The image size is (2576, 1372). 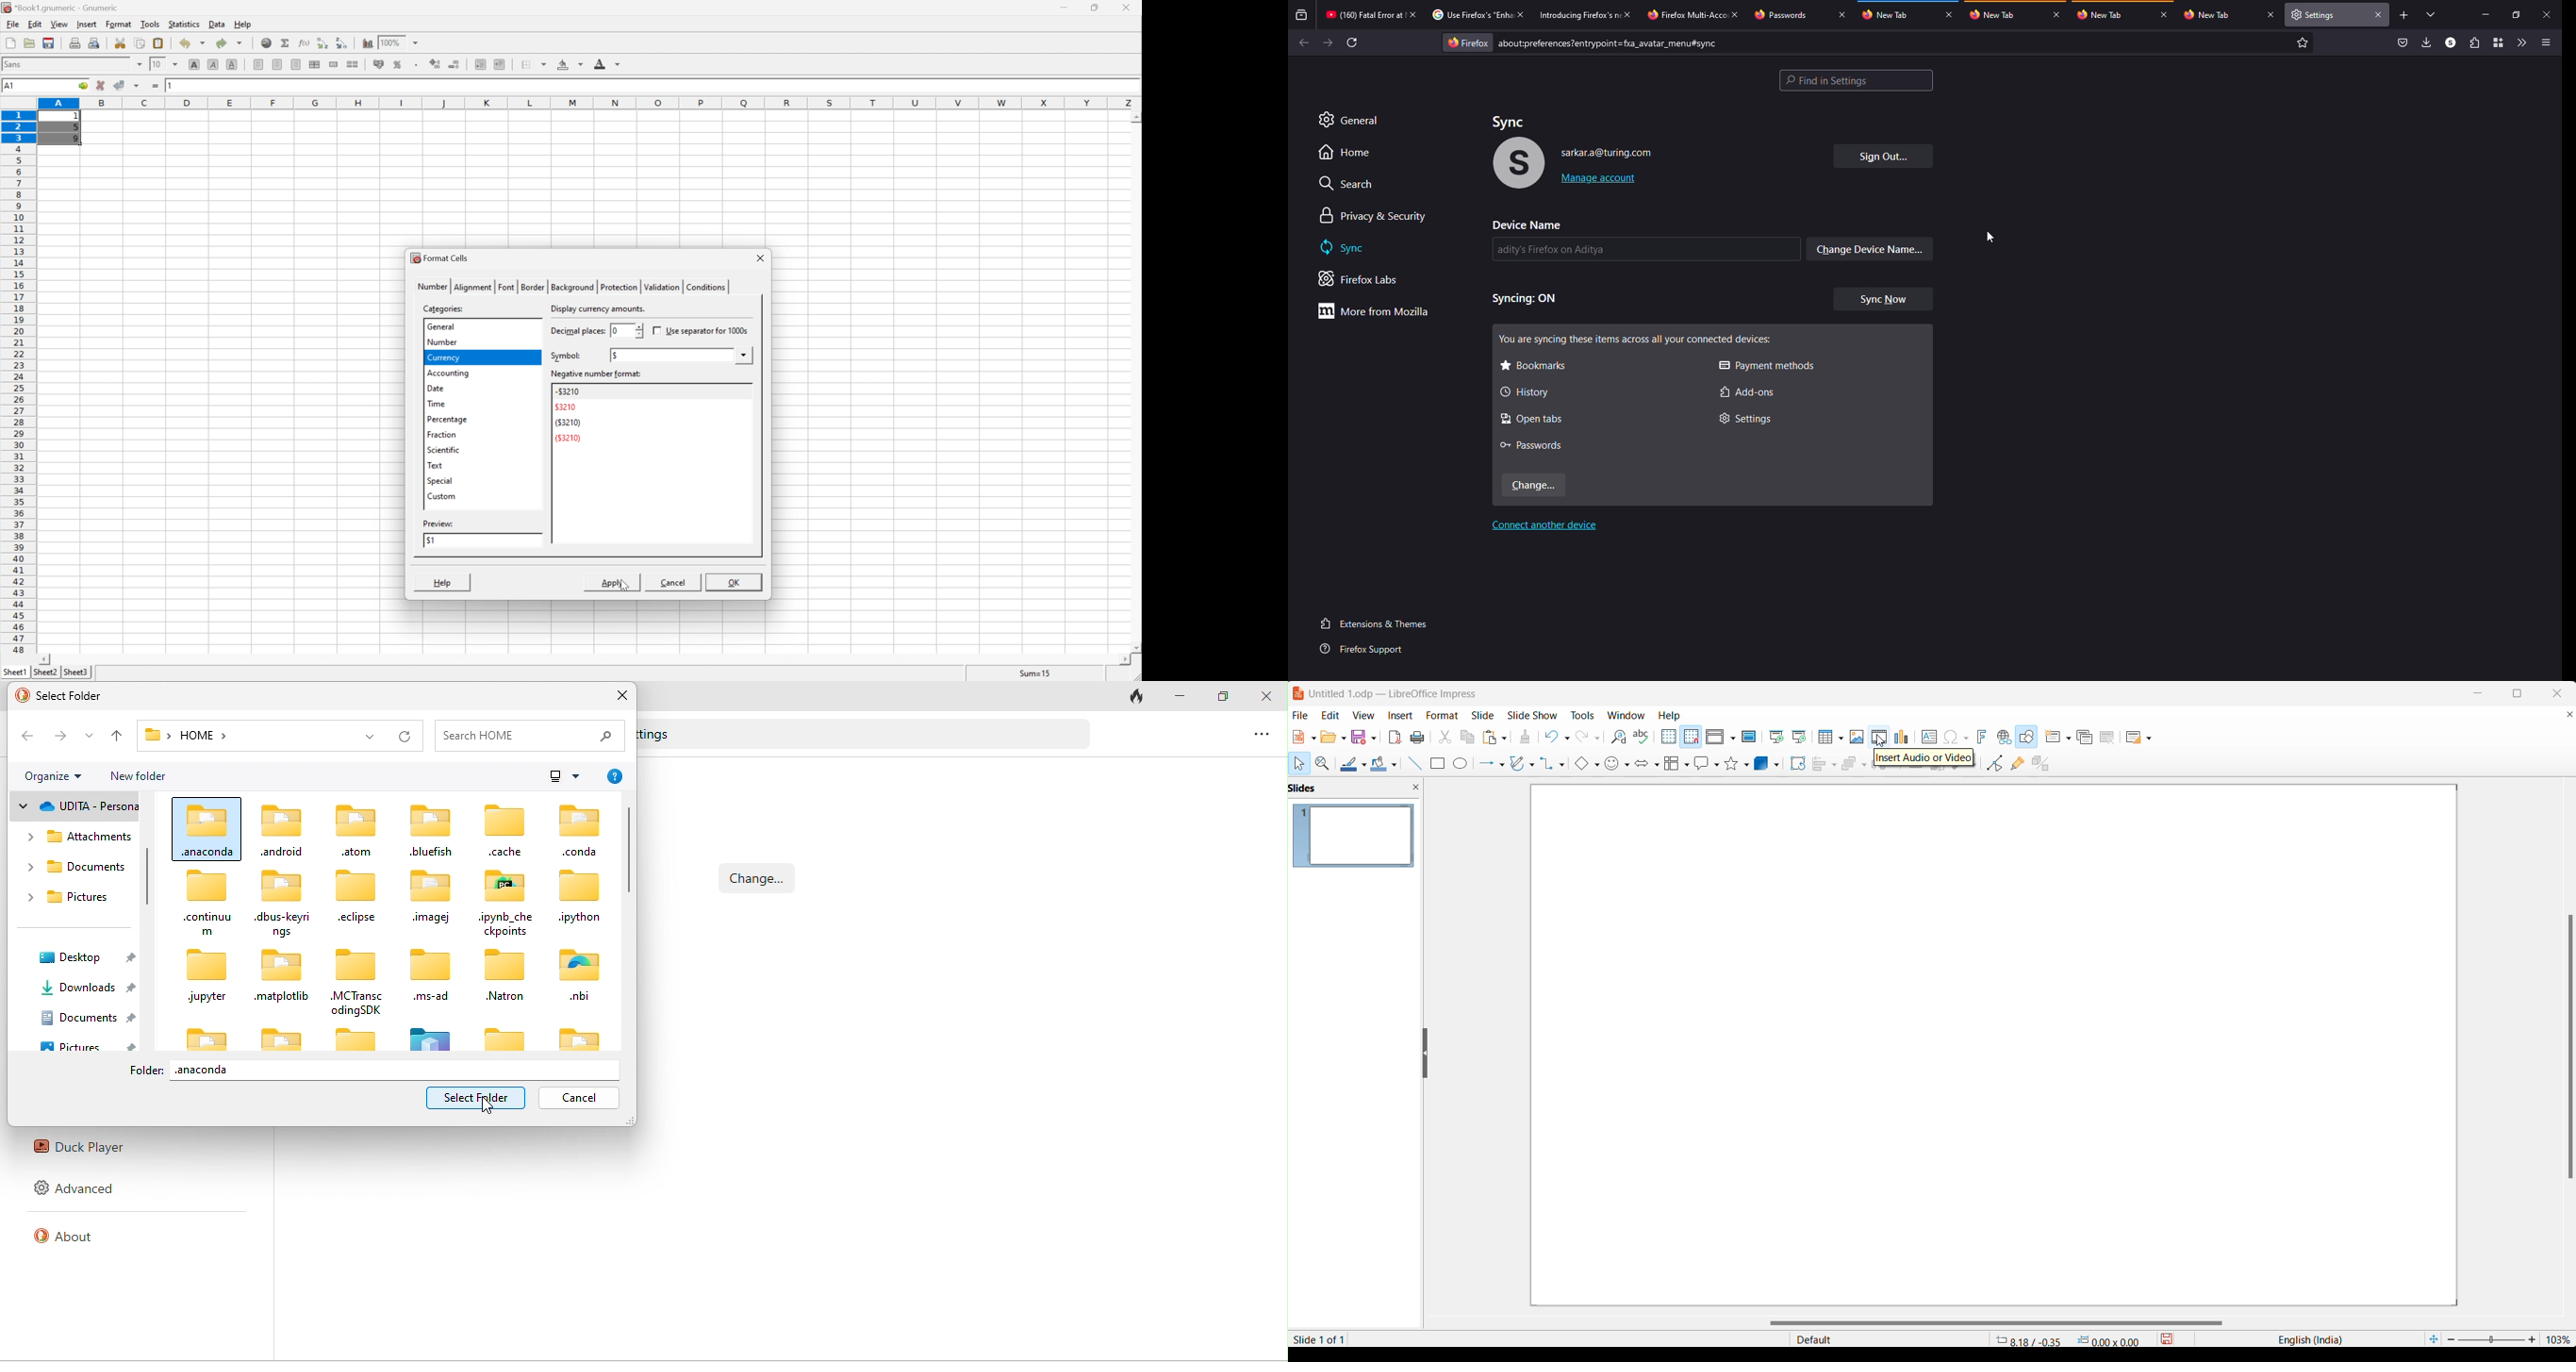 I want to click on number, so click(x=432, y=286).